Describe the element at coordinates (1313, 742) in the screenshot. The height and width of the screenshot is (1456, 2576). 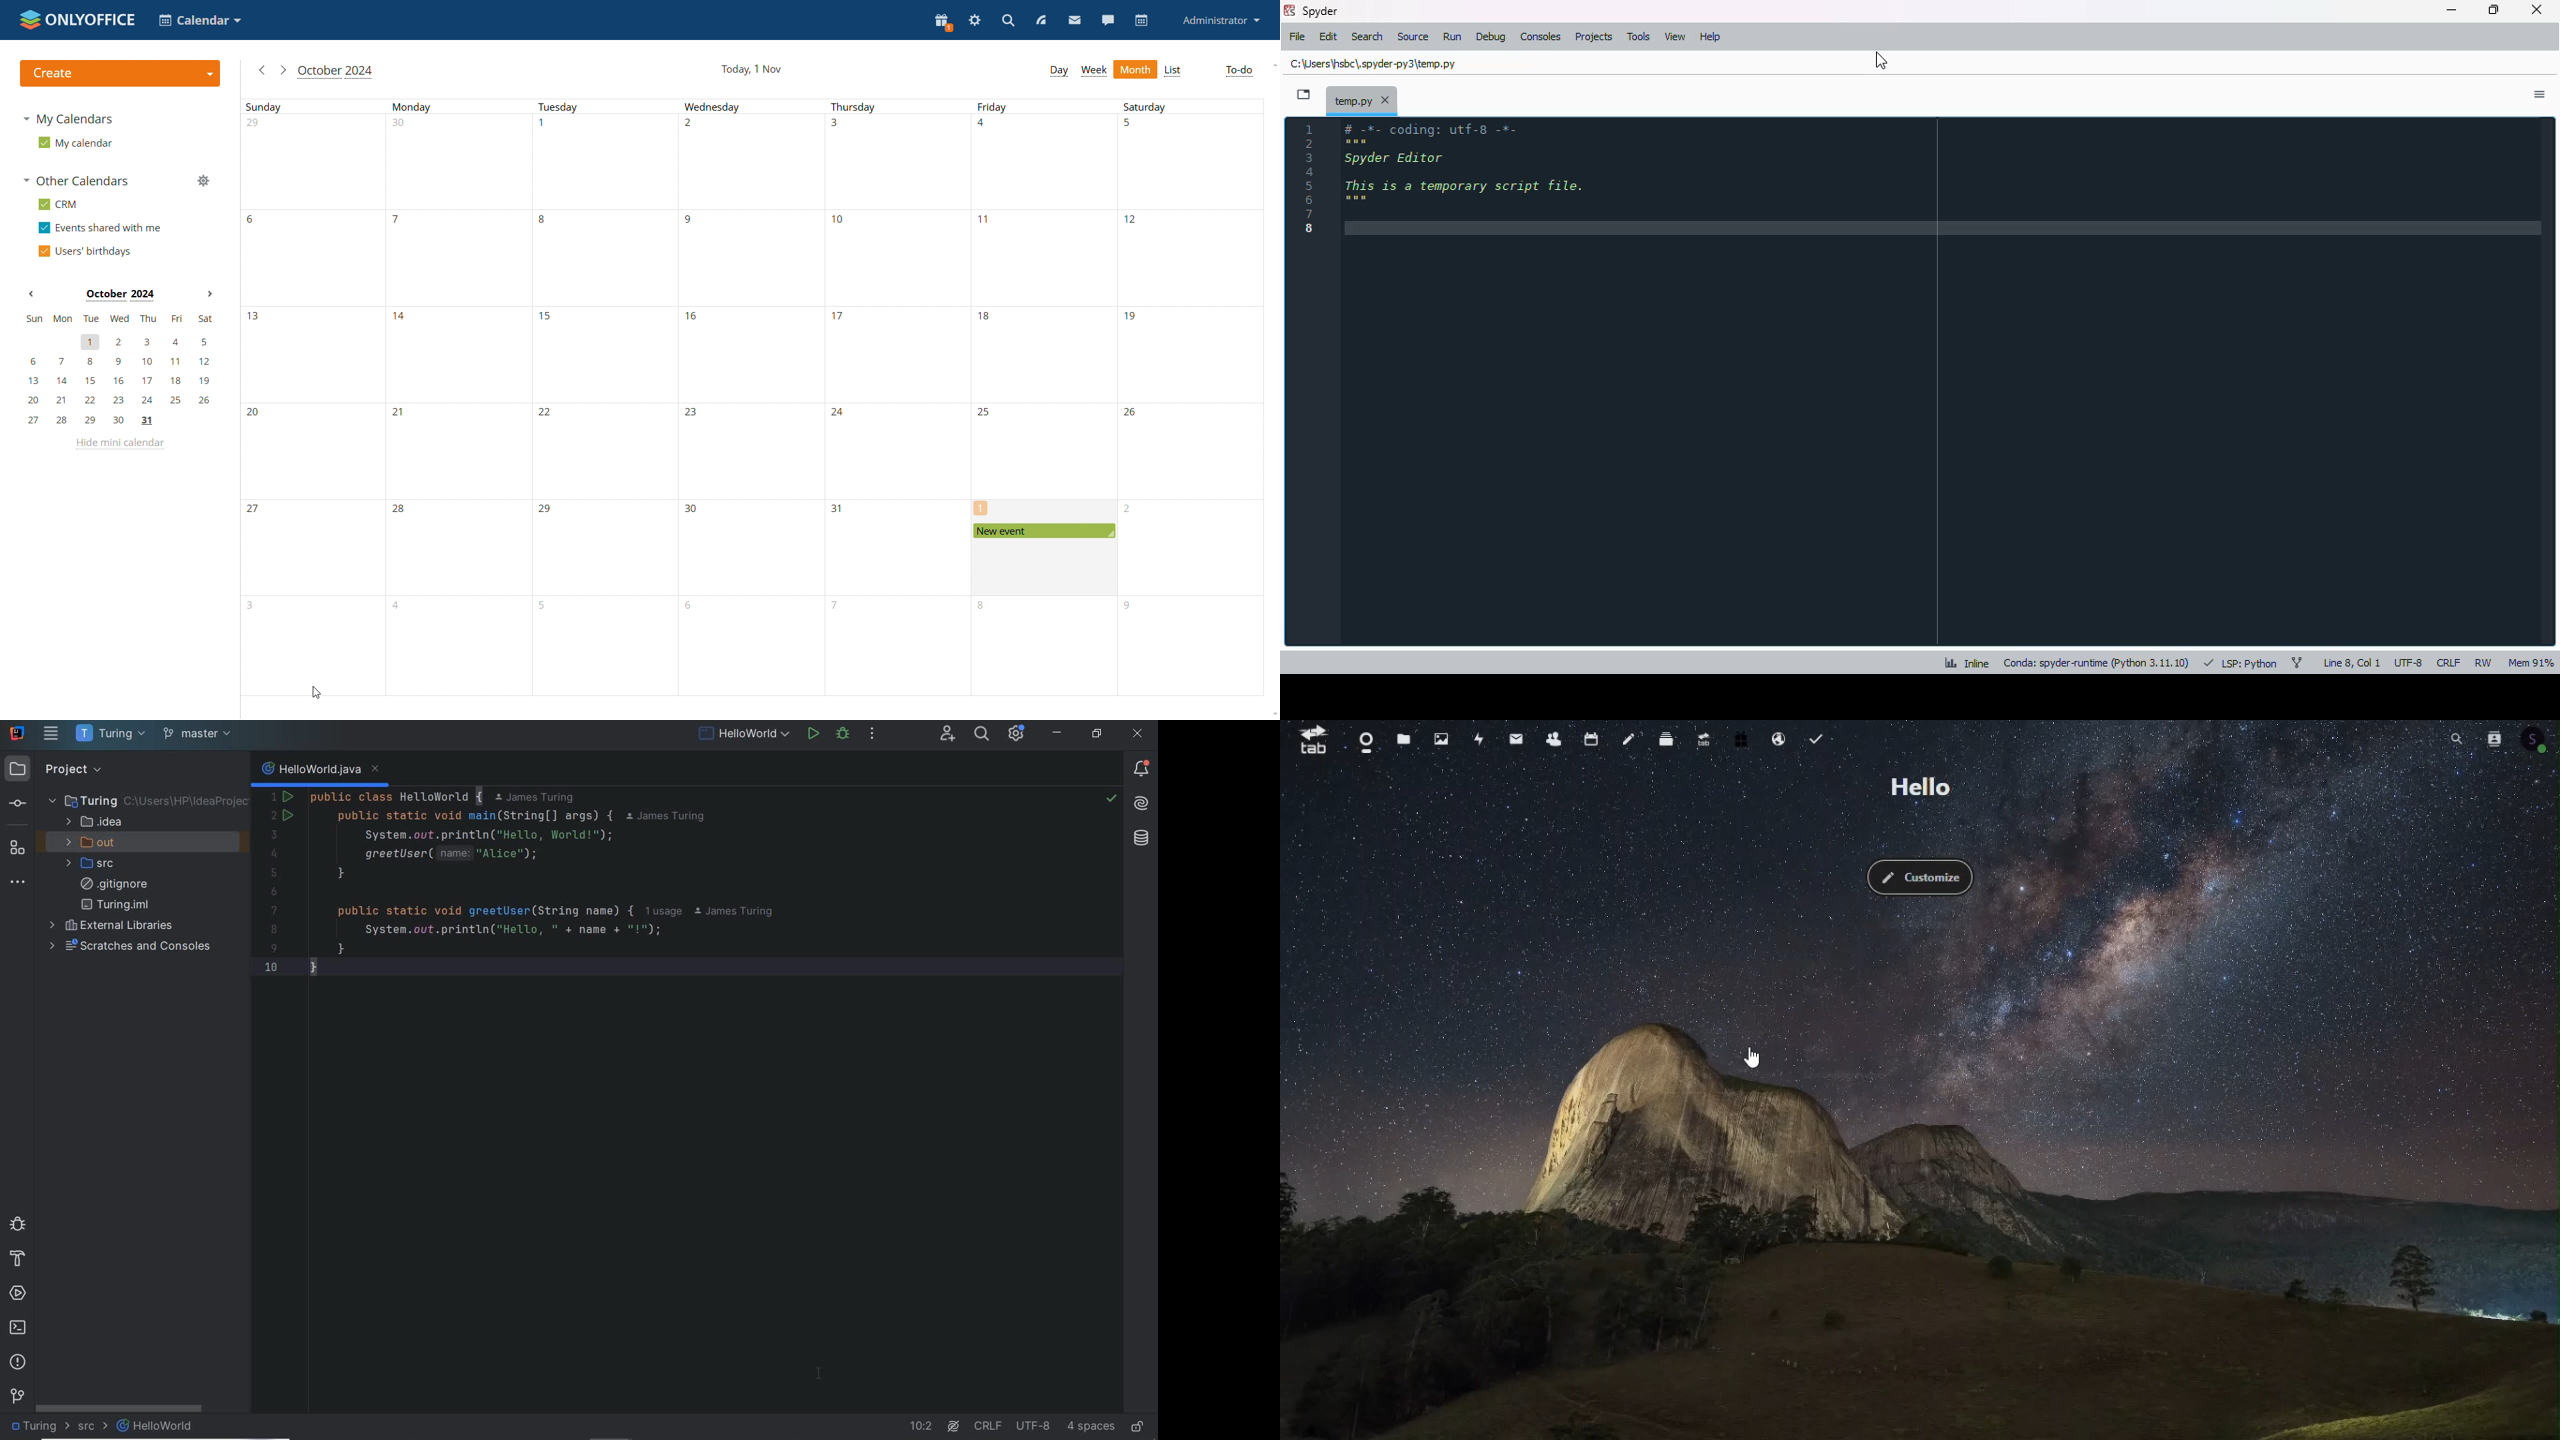
I see `tab` at that location.